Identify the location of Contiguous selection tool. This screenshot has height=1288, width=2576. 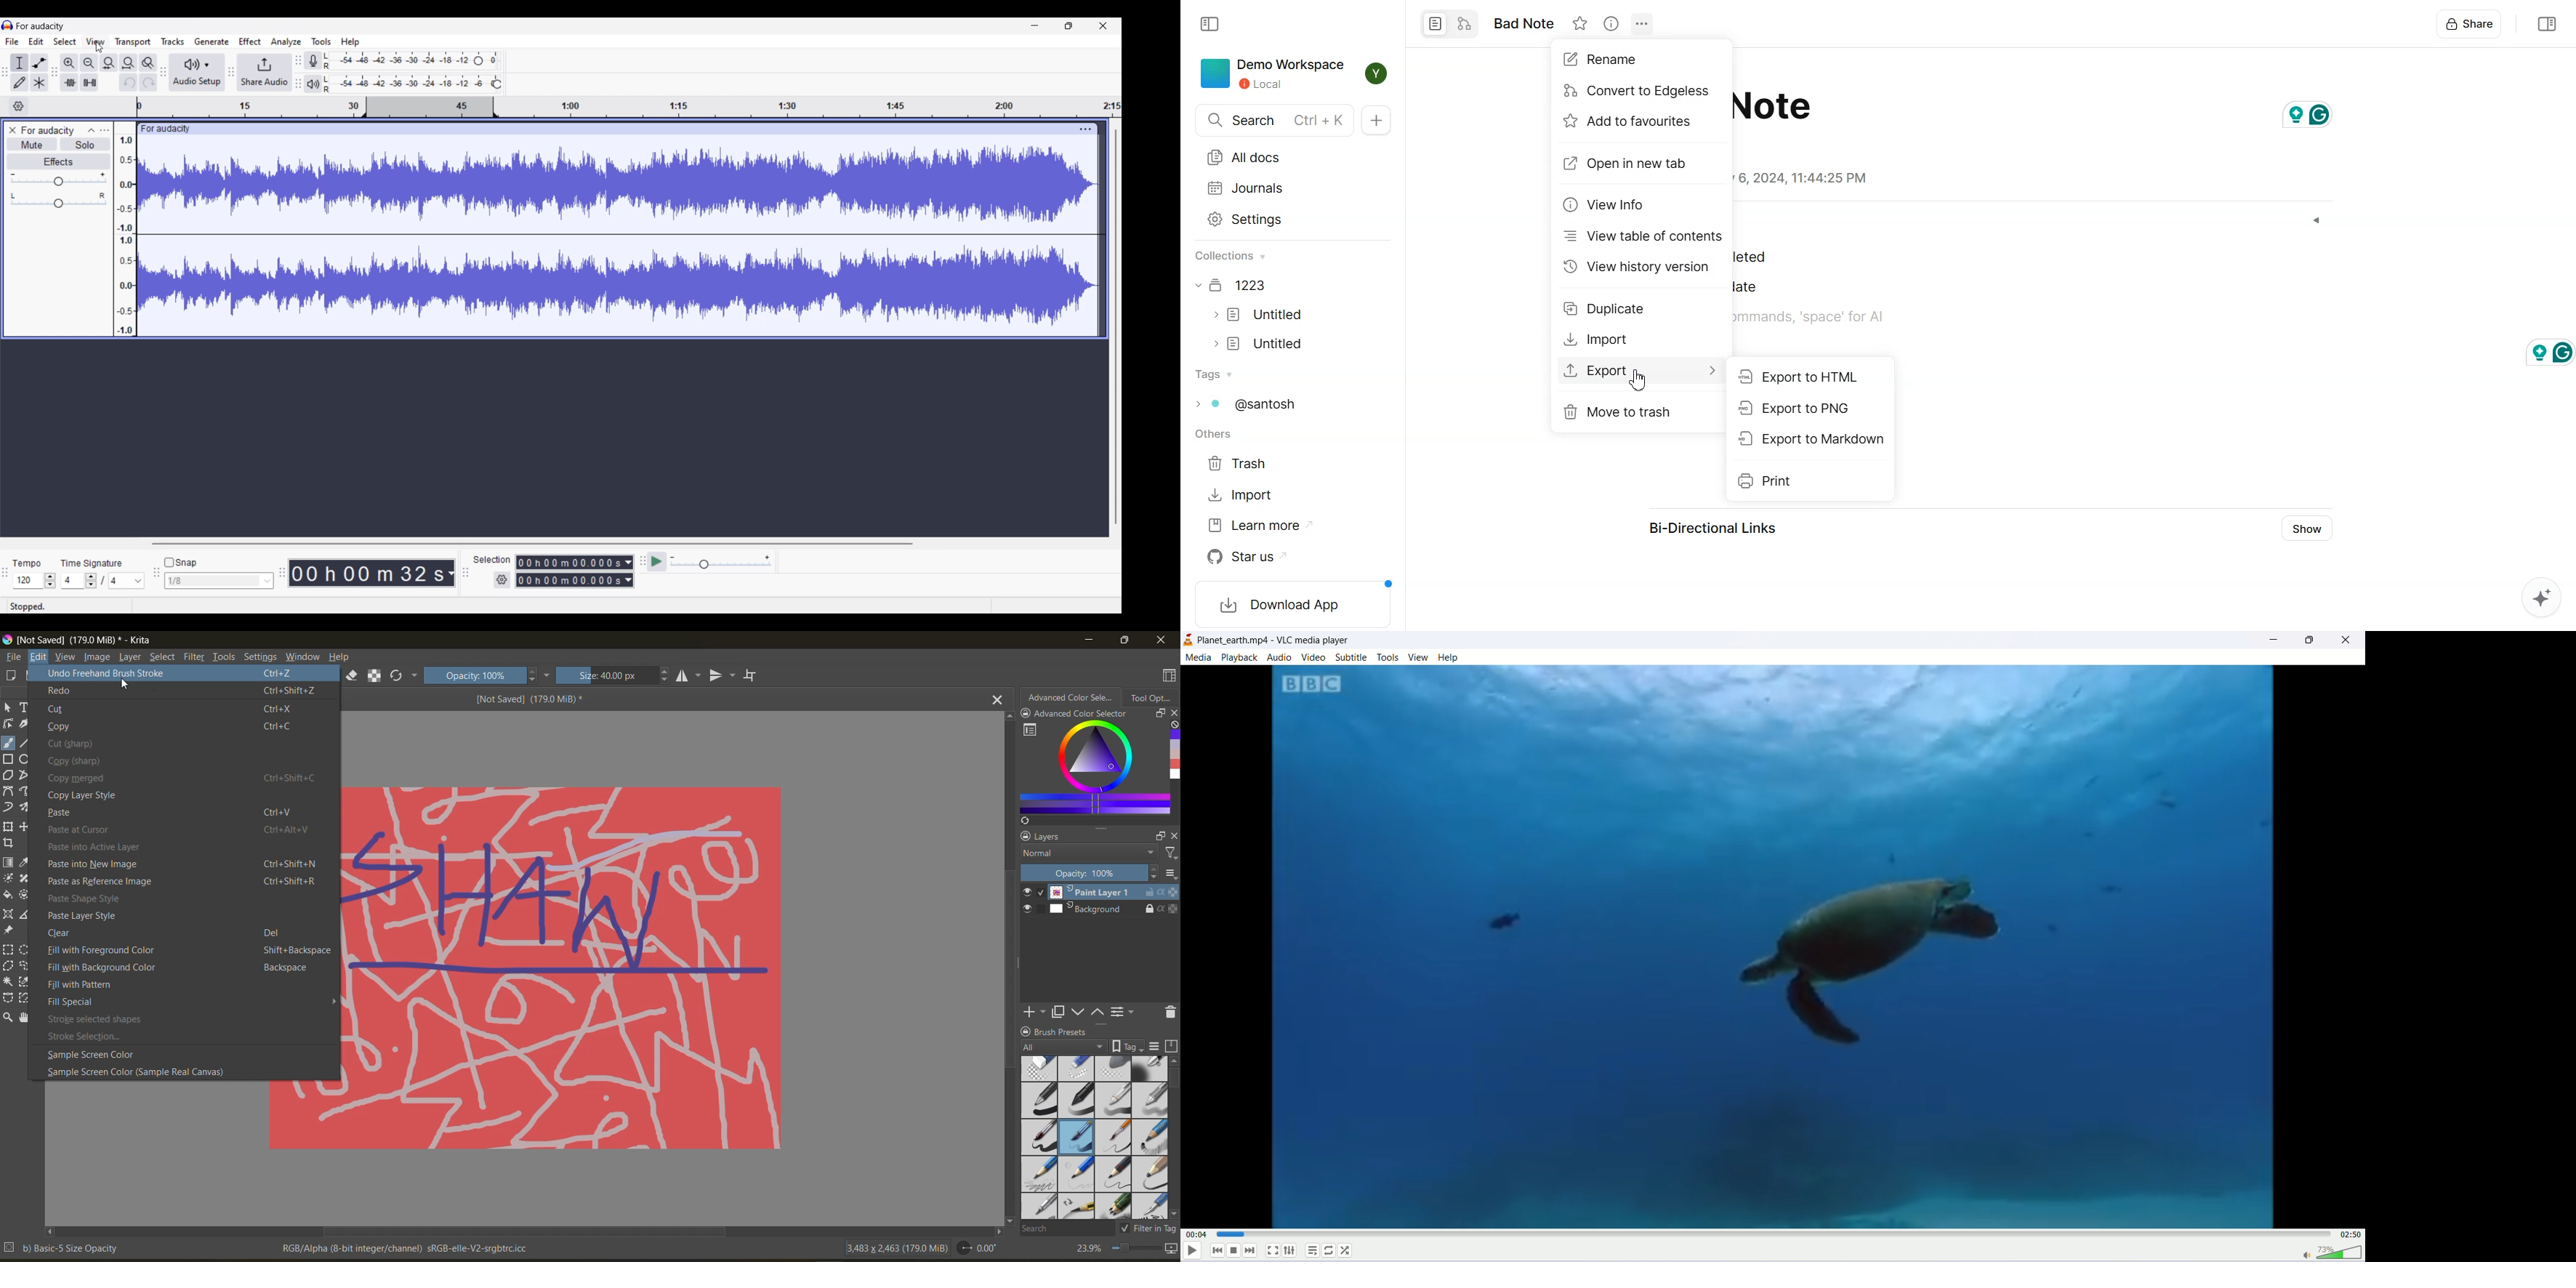
(8, 982).